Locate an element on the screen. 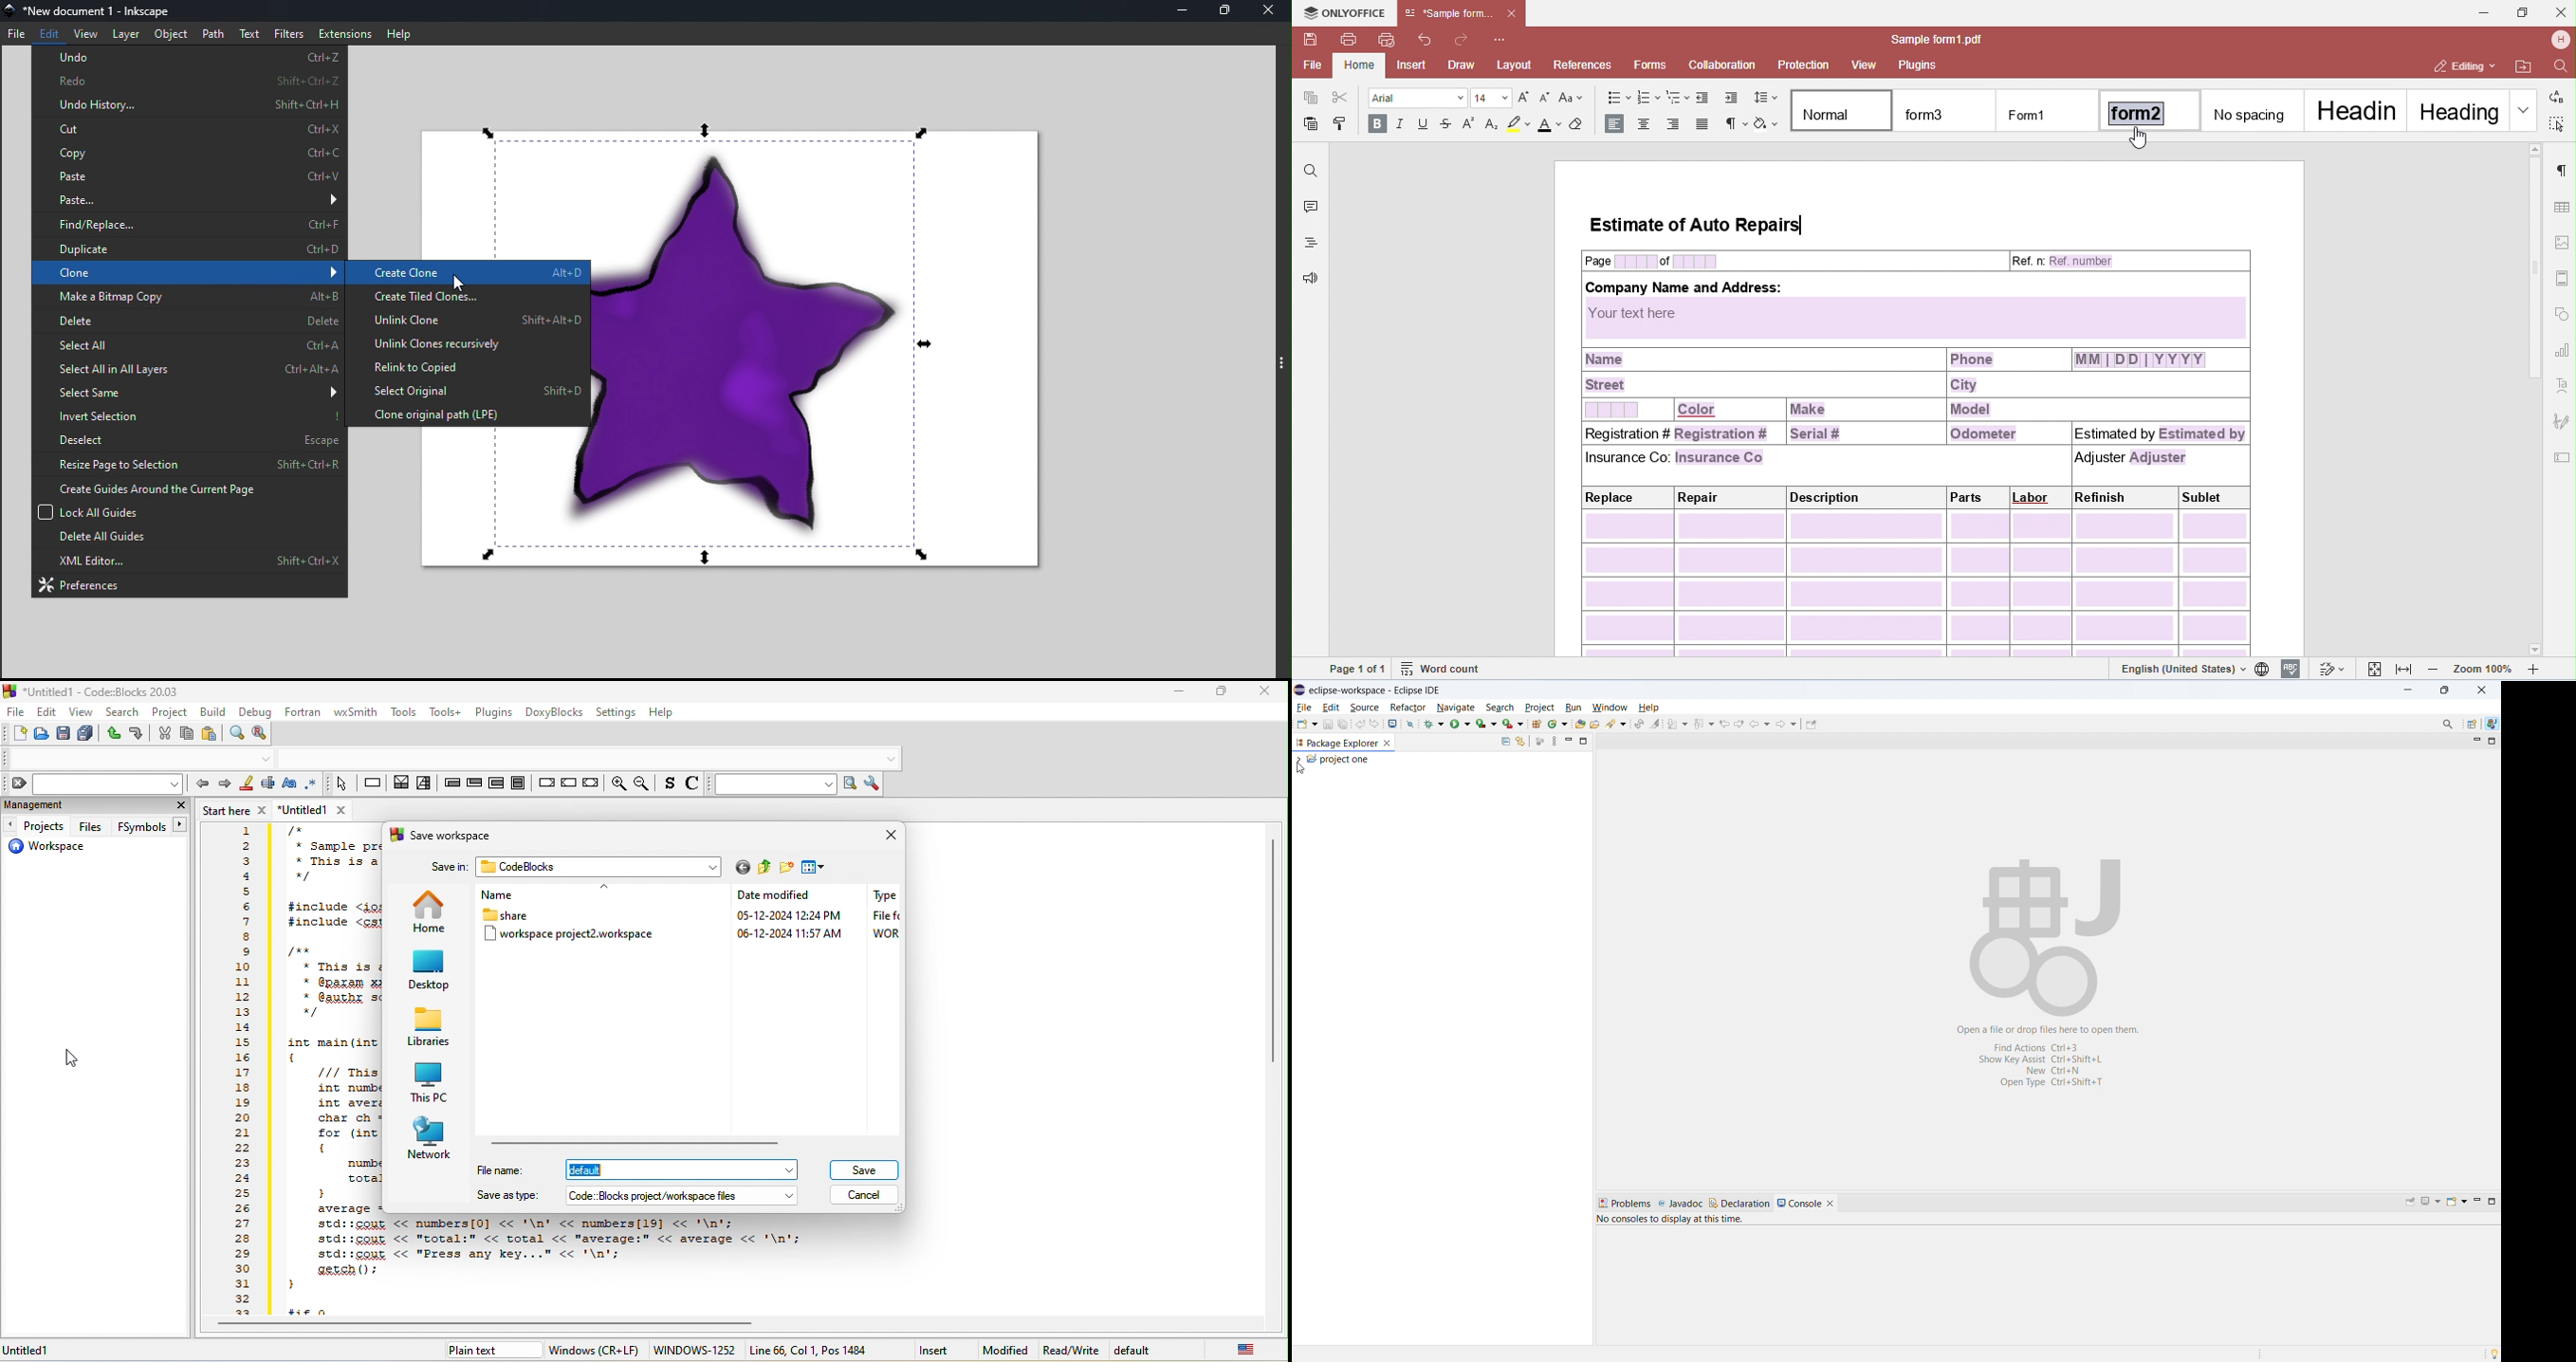  copy is located at coordinates (186, 734).